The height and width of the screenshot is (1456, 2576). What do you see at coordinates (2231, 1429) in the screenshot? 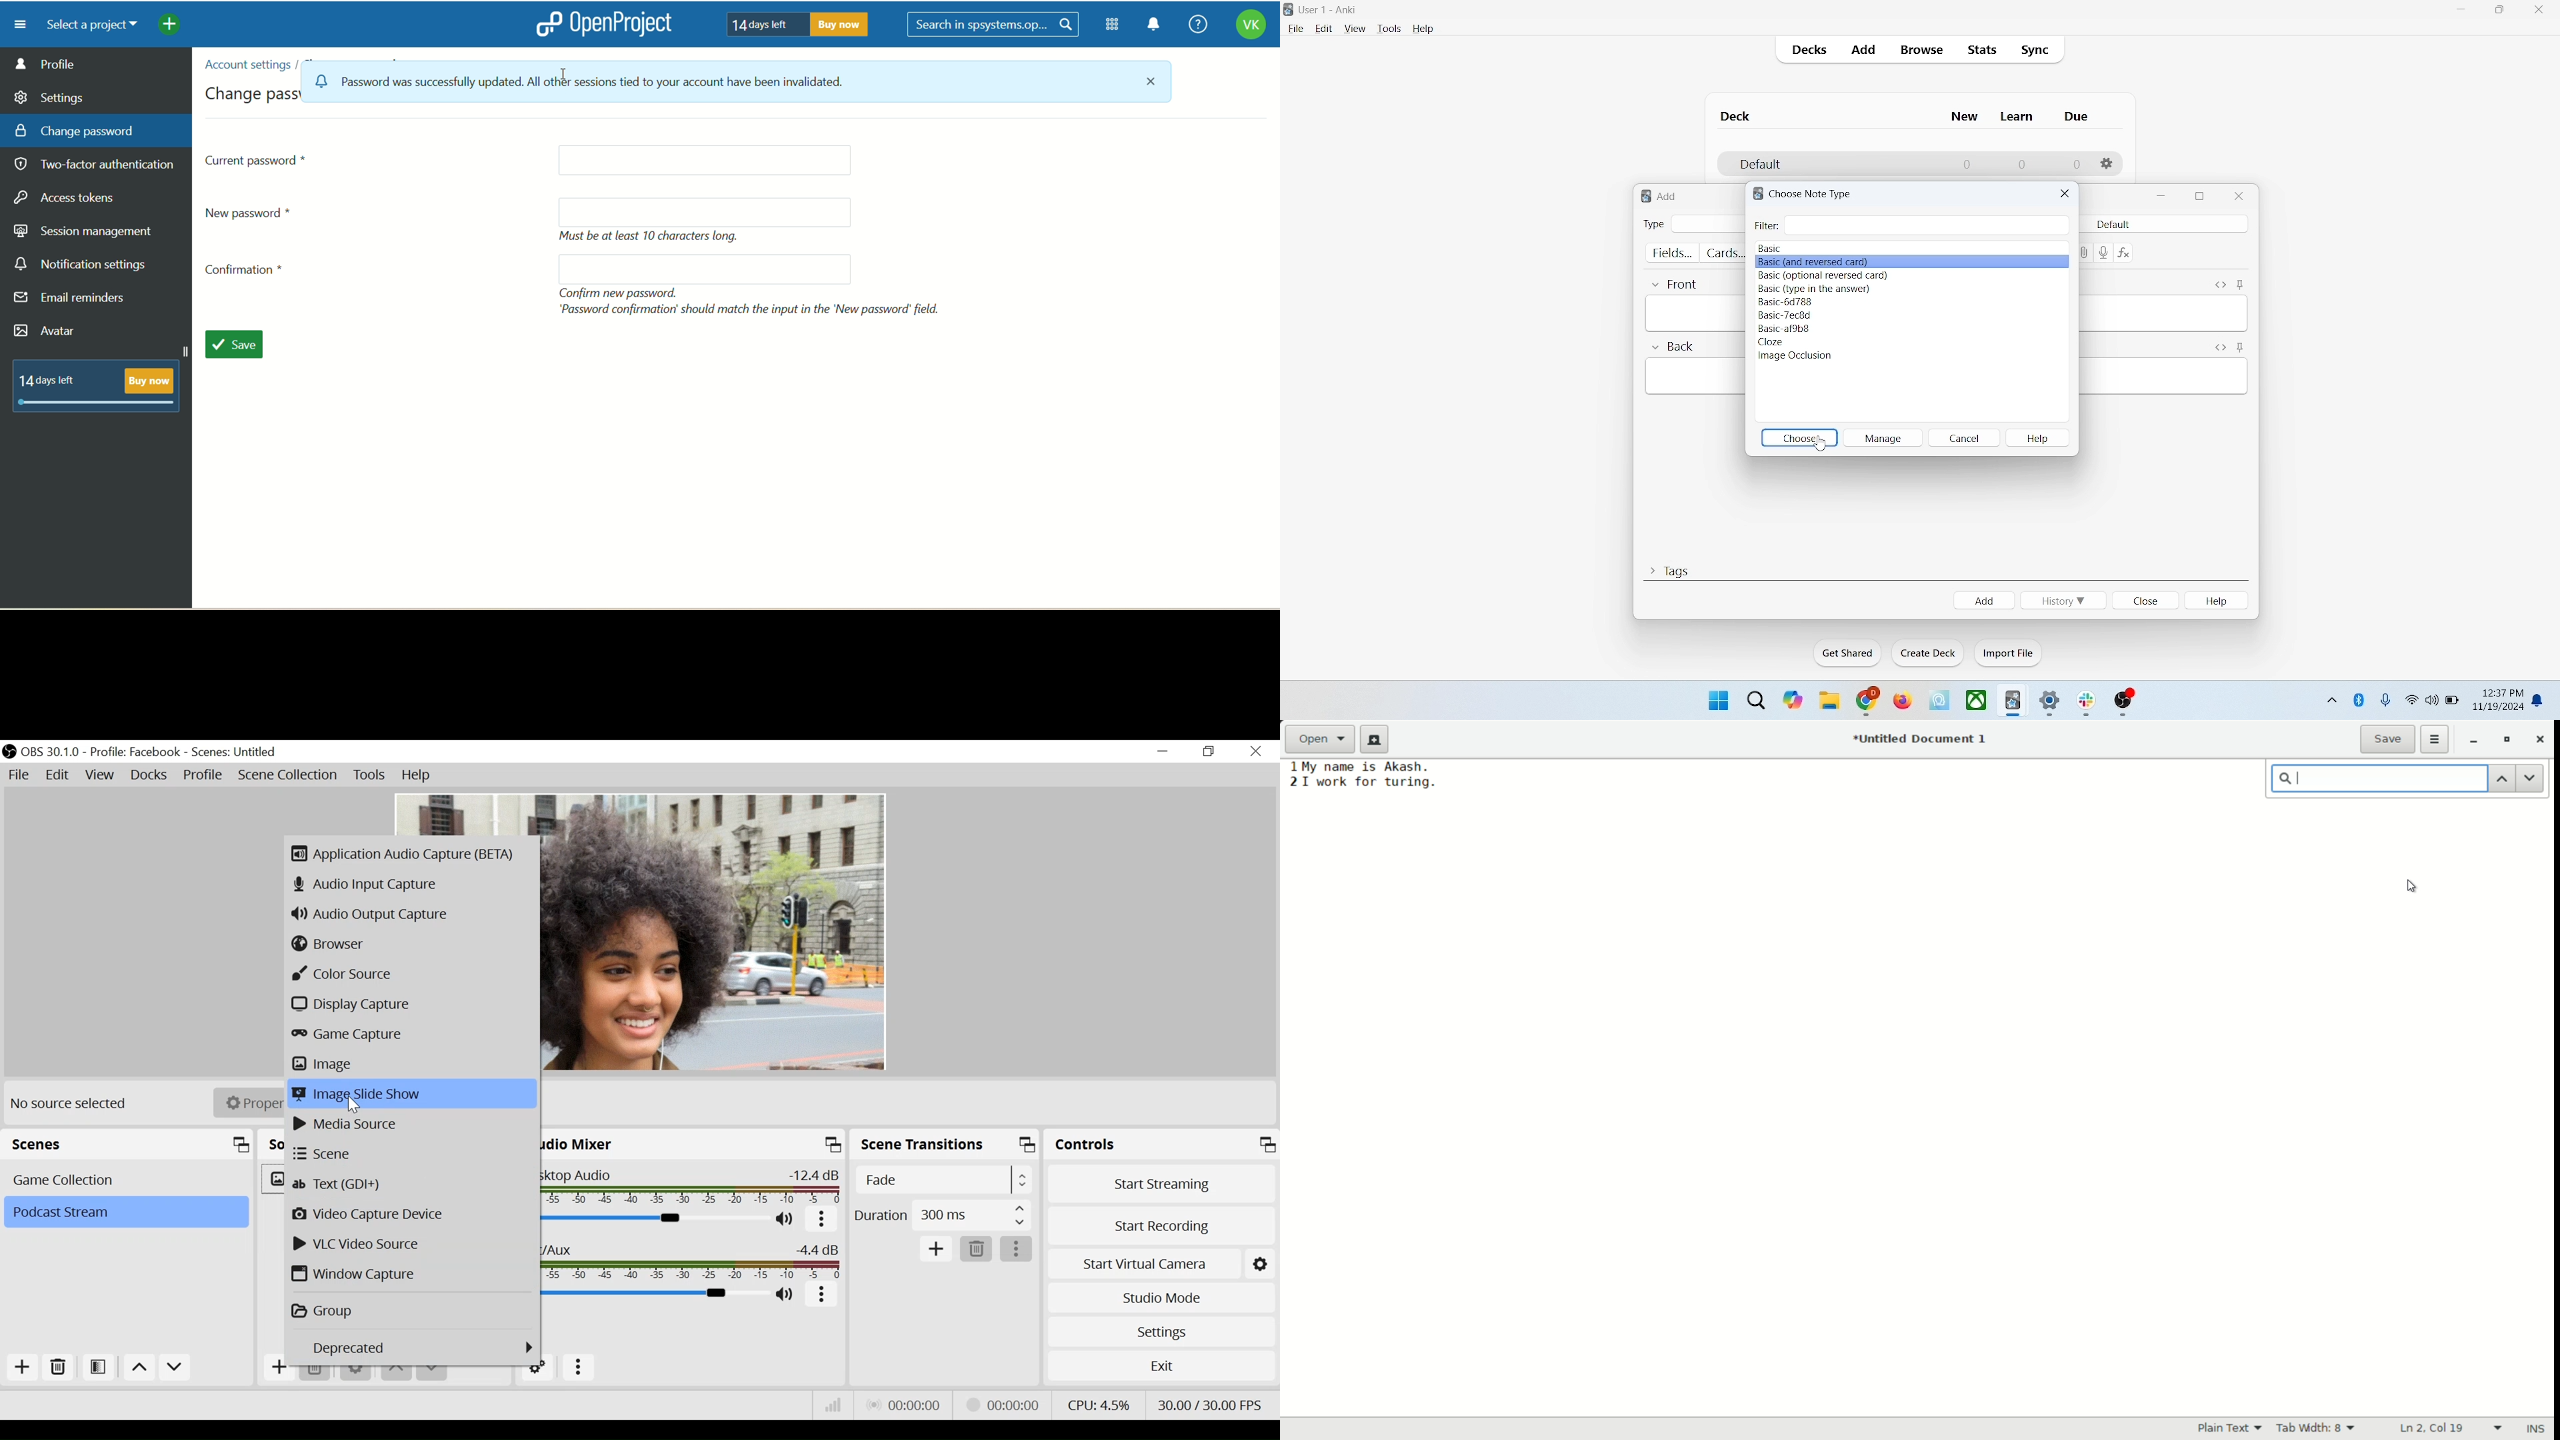
I see `plain text` at bounding box center [2231, 1429].